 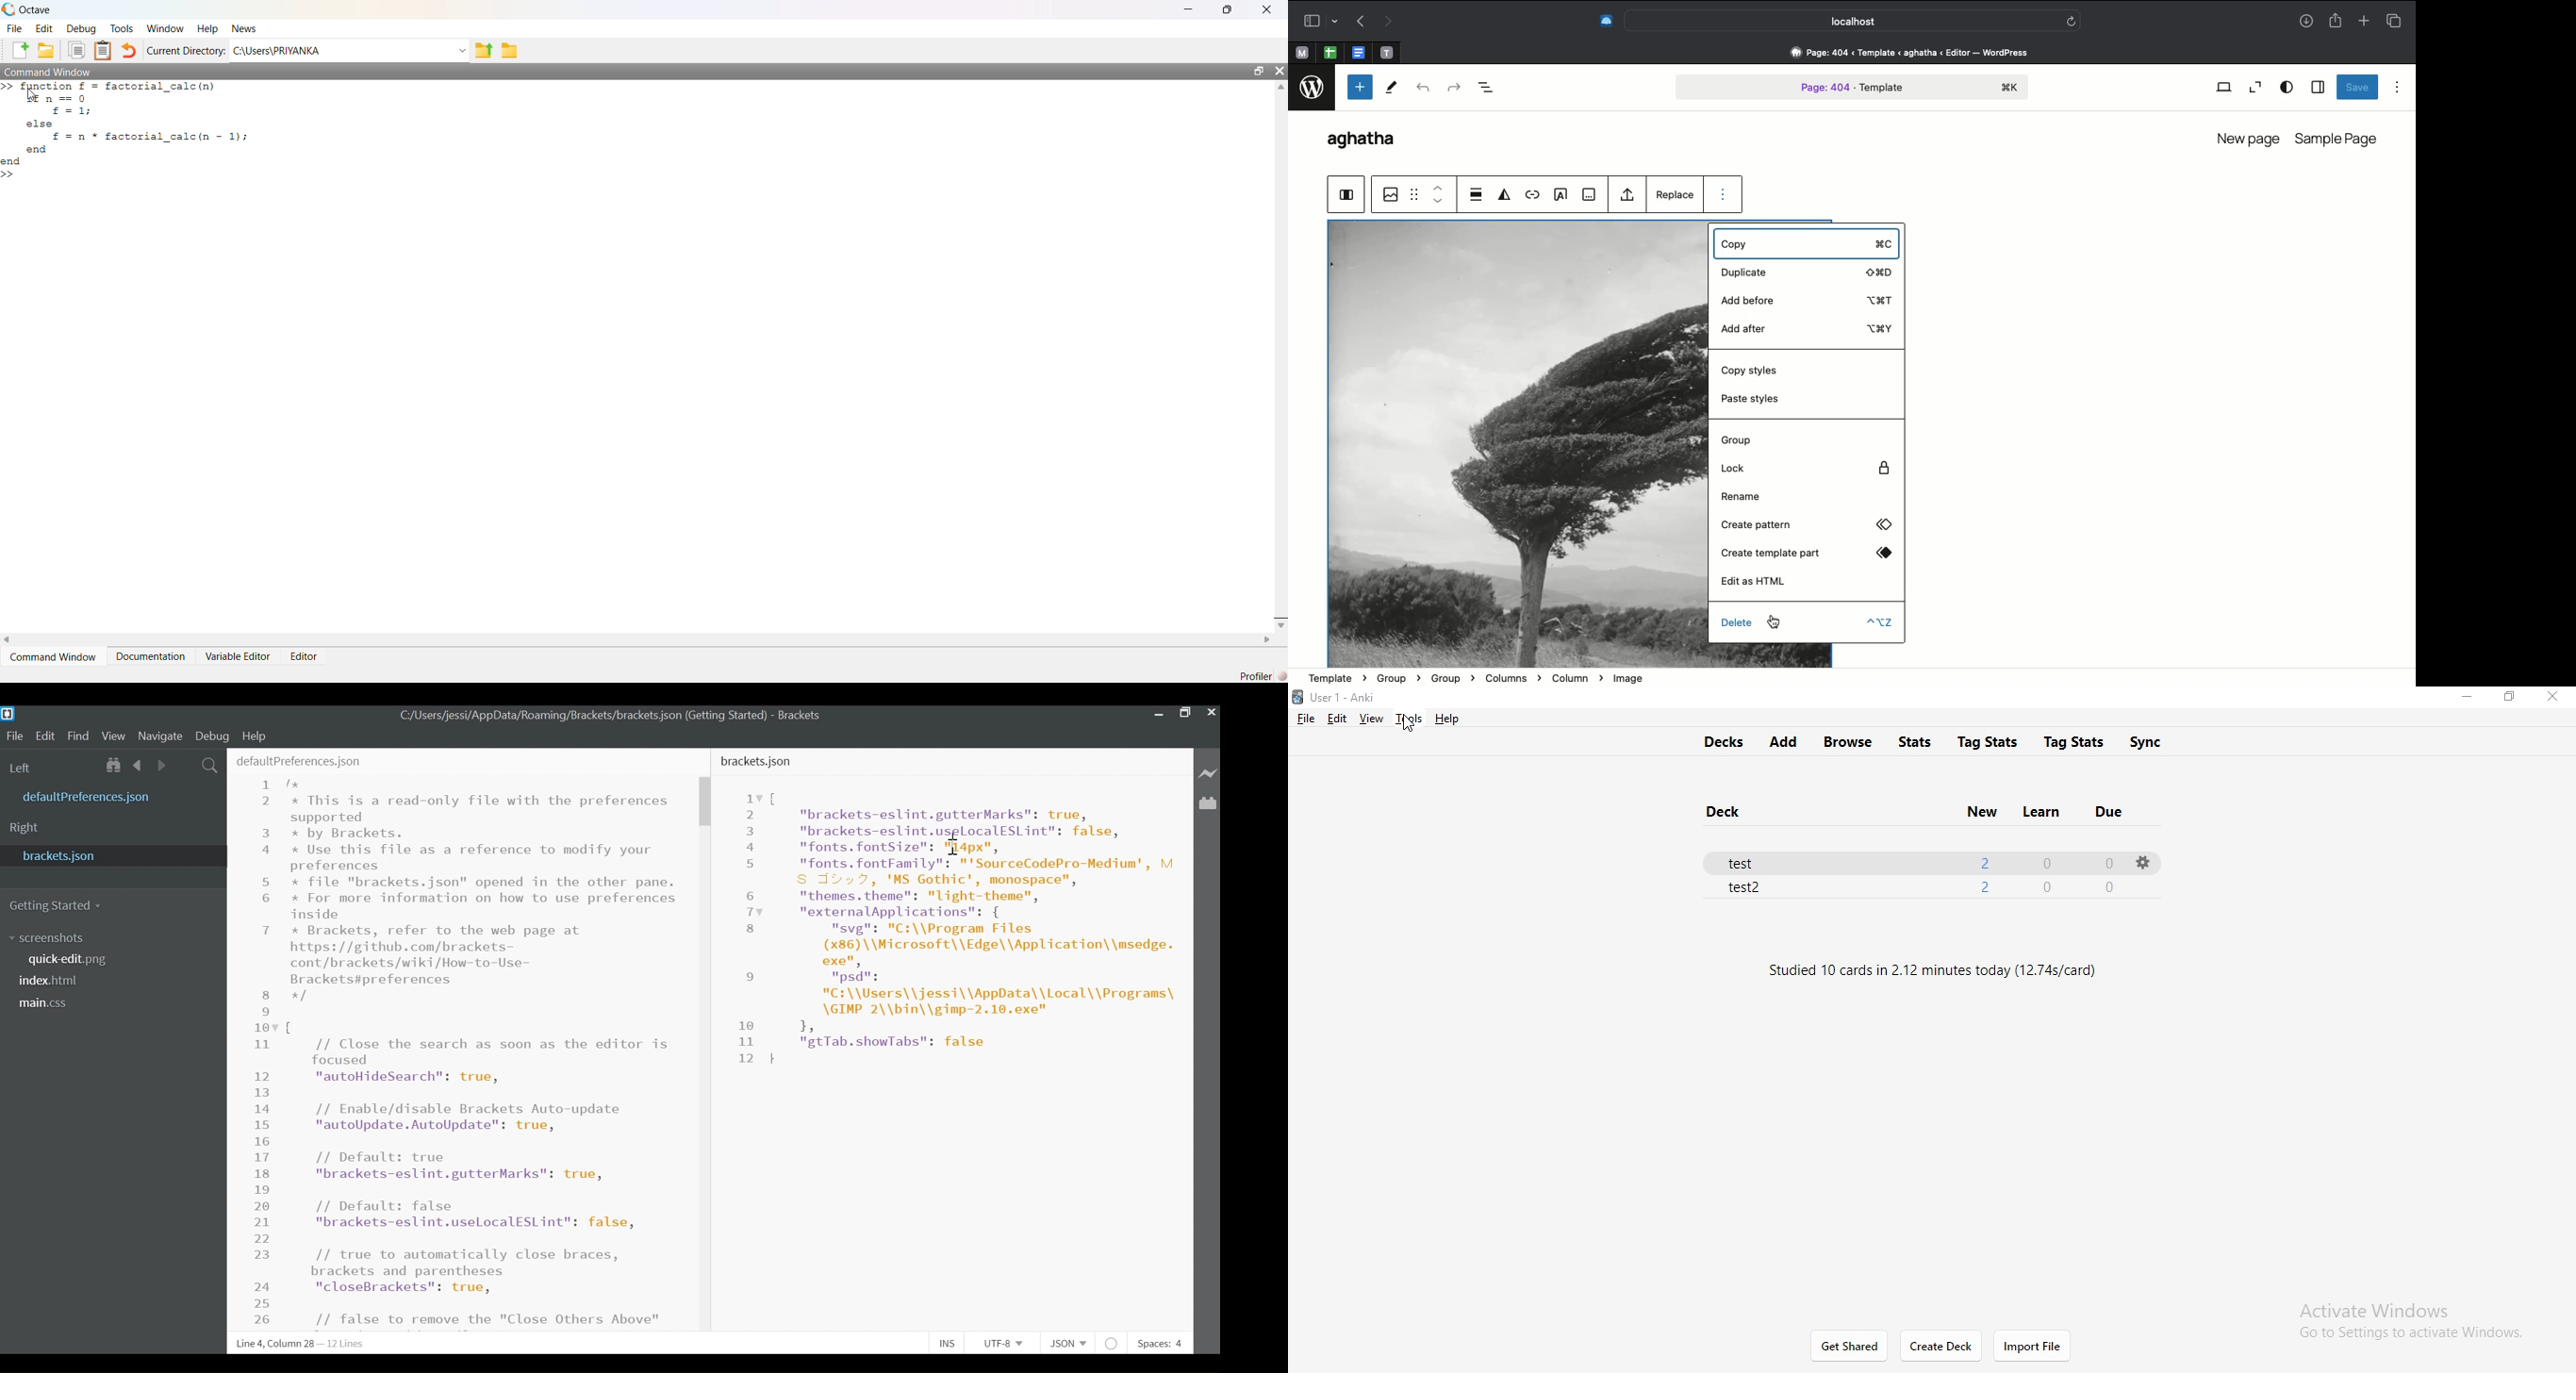 What do you see at coordinates (1391, 88) in the screenshot?
I see `Tools` at bounding box center [1391, 88].